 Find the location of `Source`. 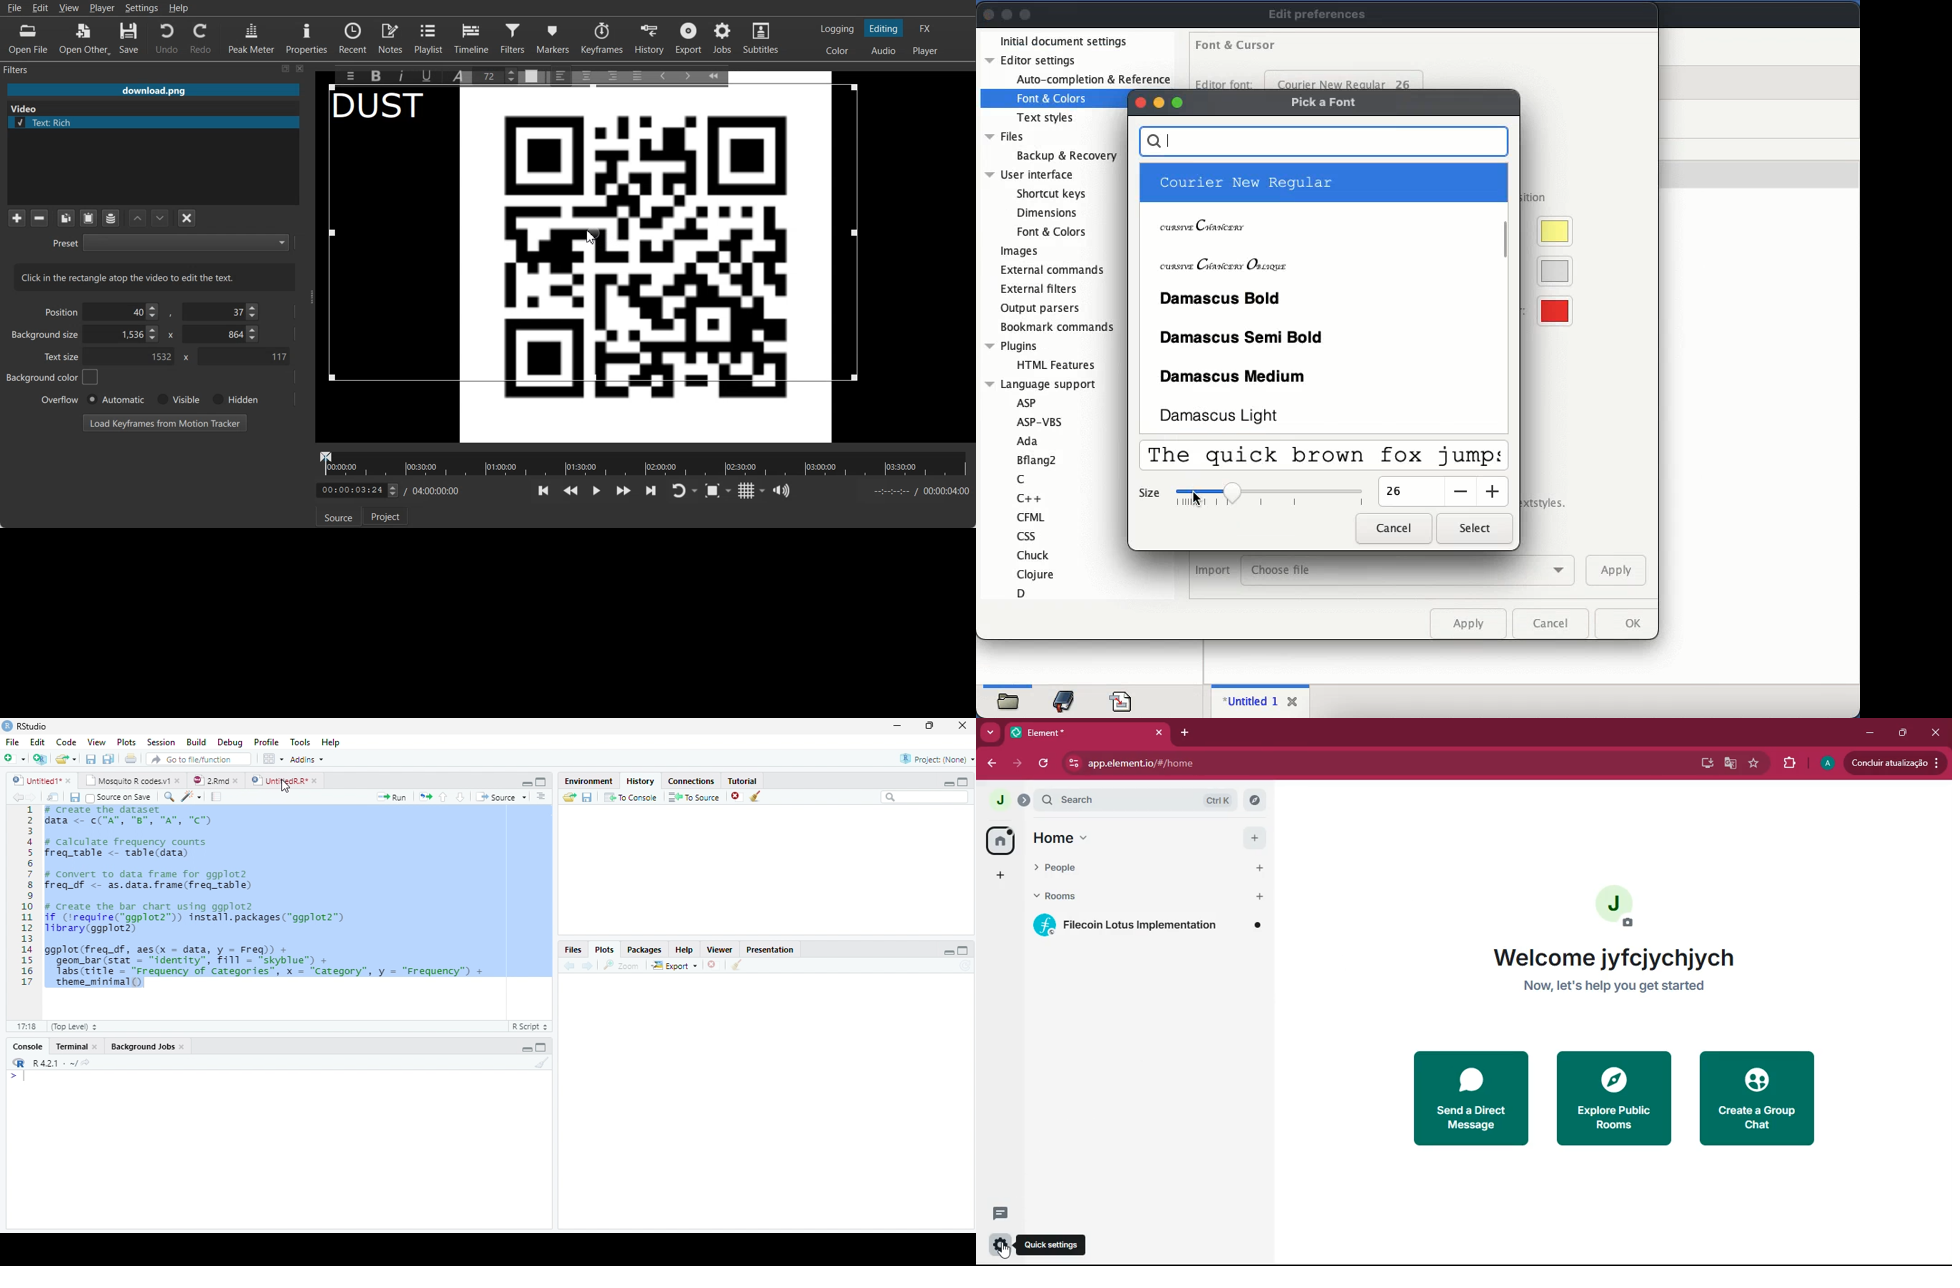

Source is located at coordinates (503, 798).